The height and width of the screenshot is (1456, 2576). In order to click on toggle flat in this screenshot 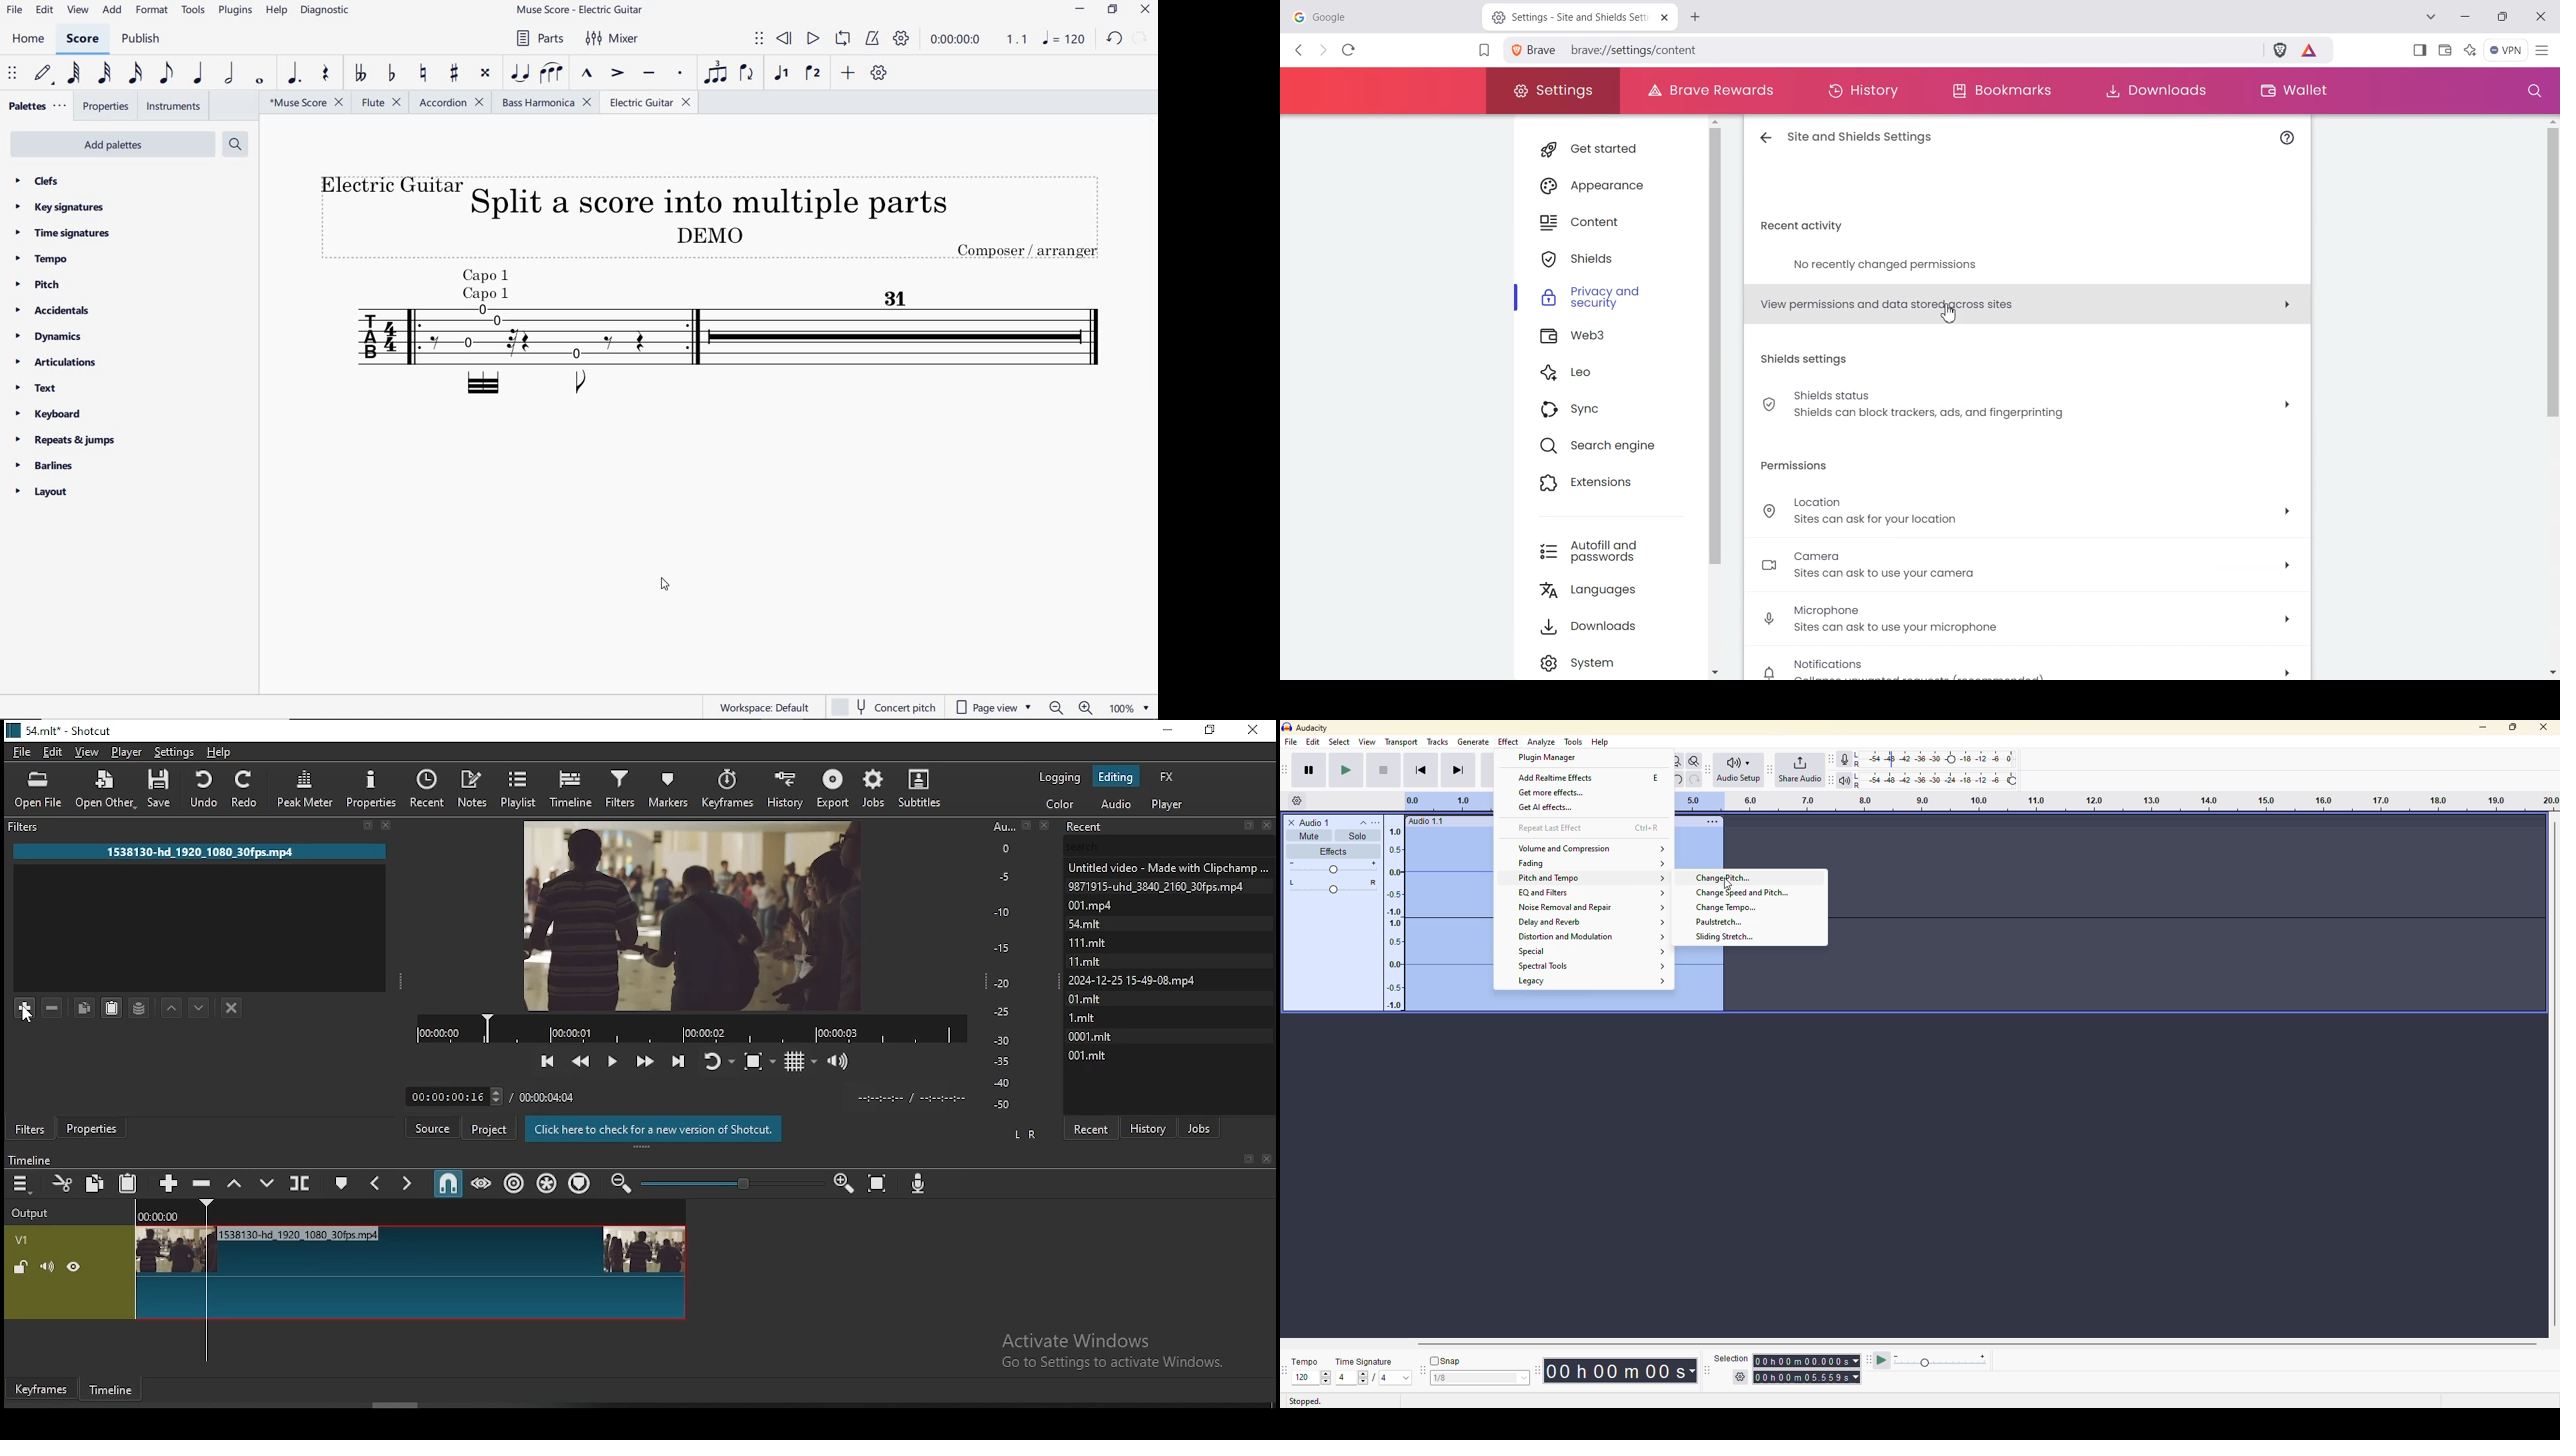, I will do `click(390, 74)`.